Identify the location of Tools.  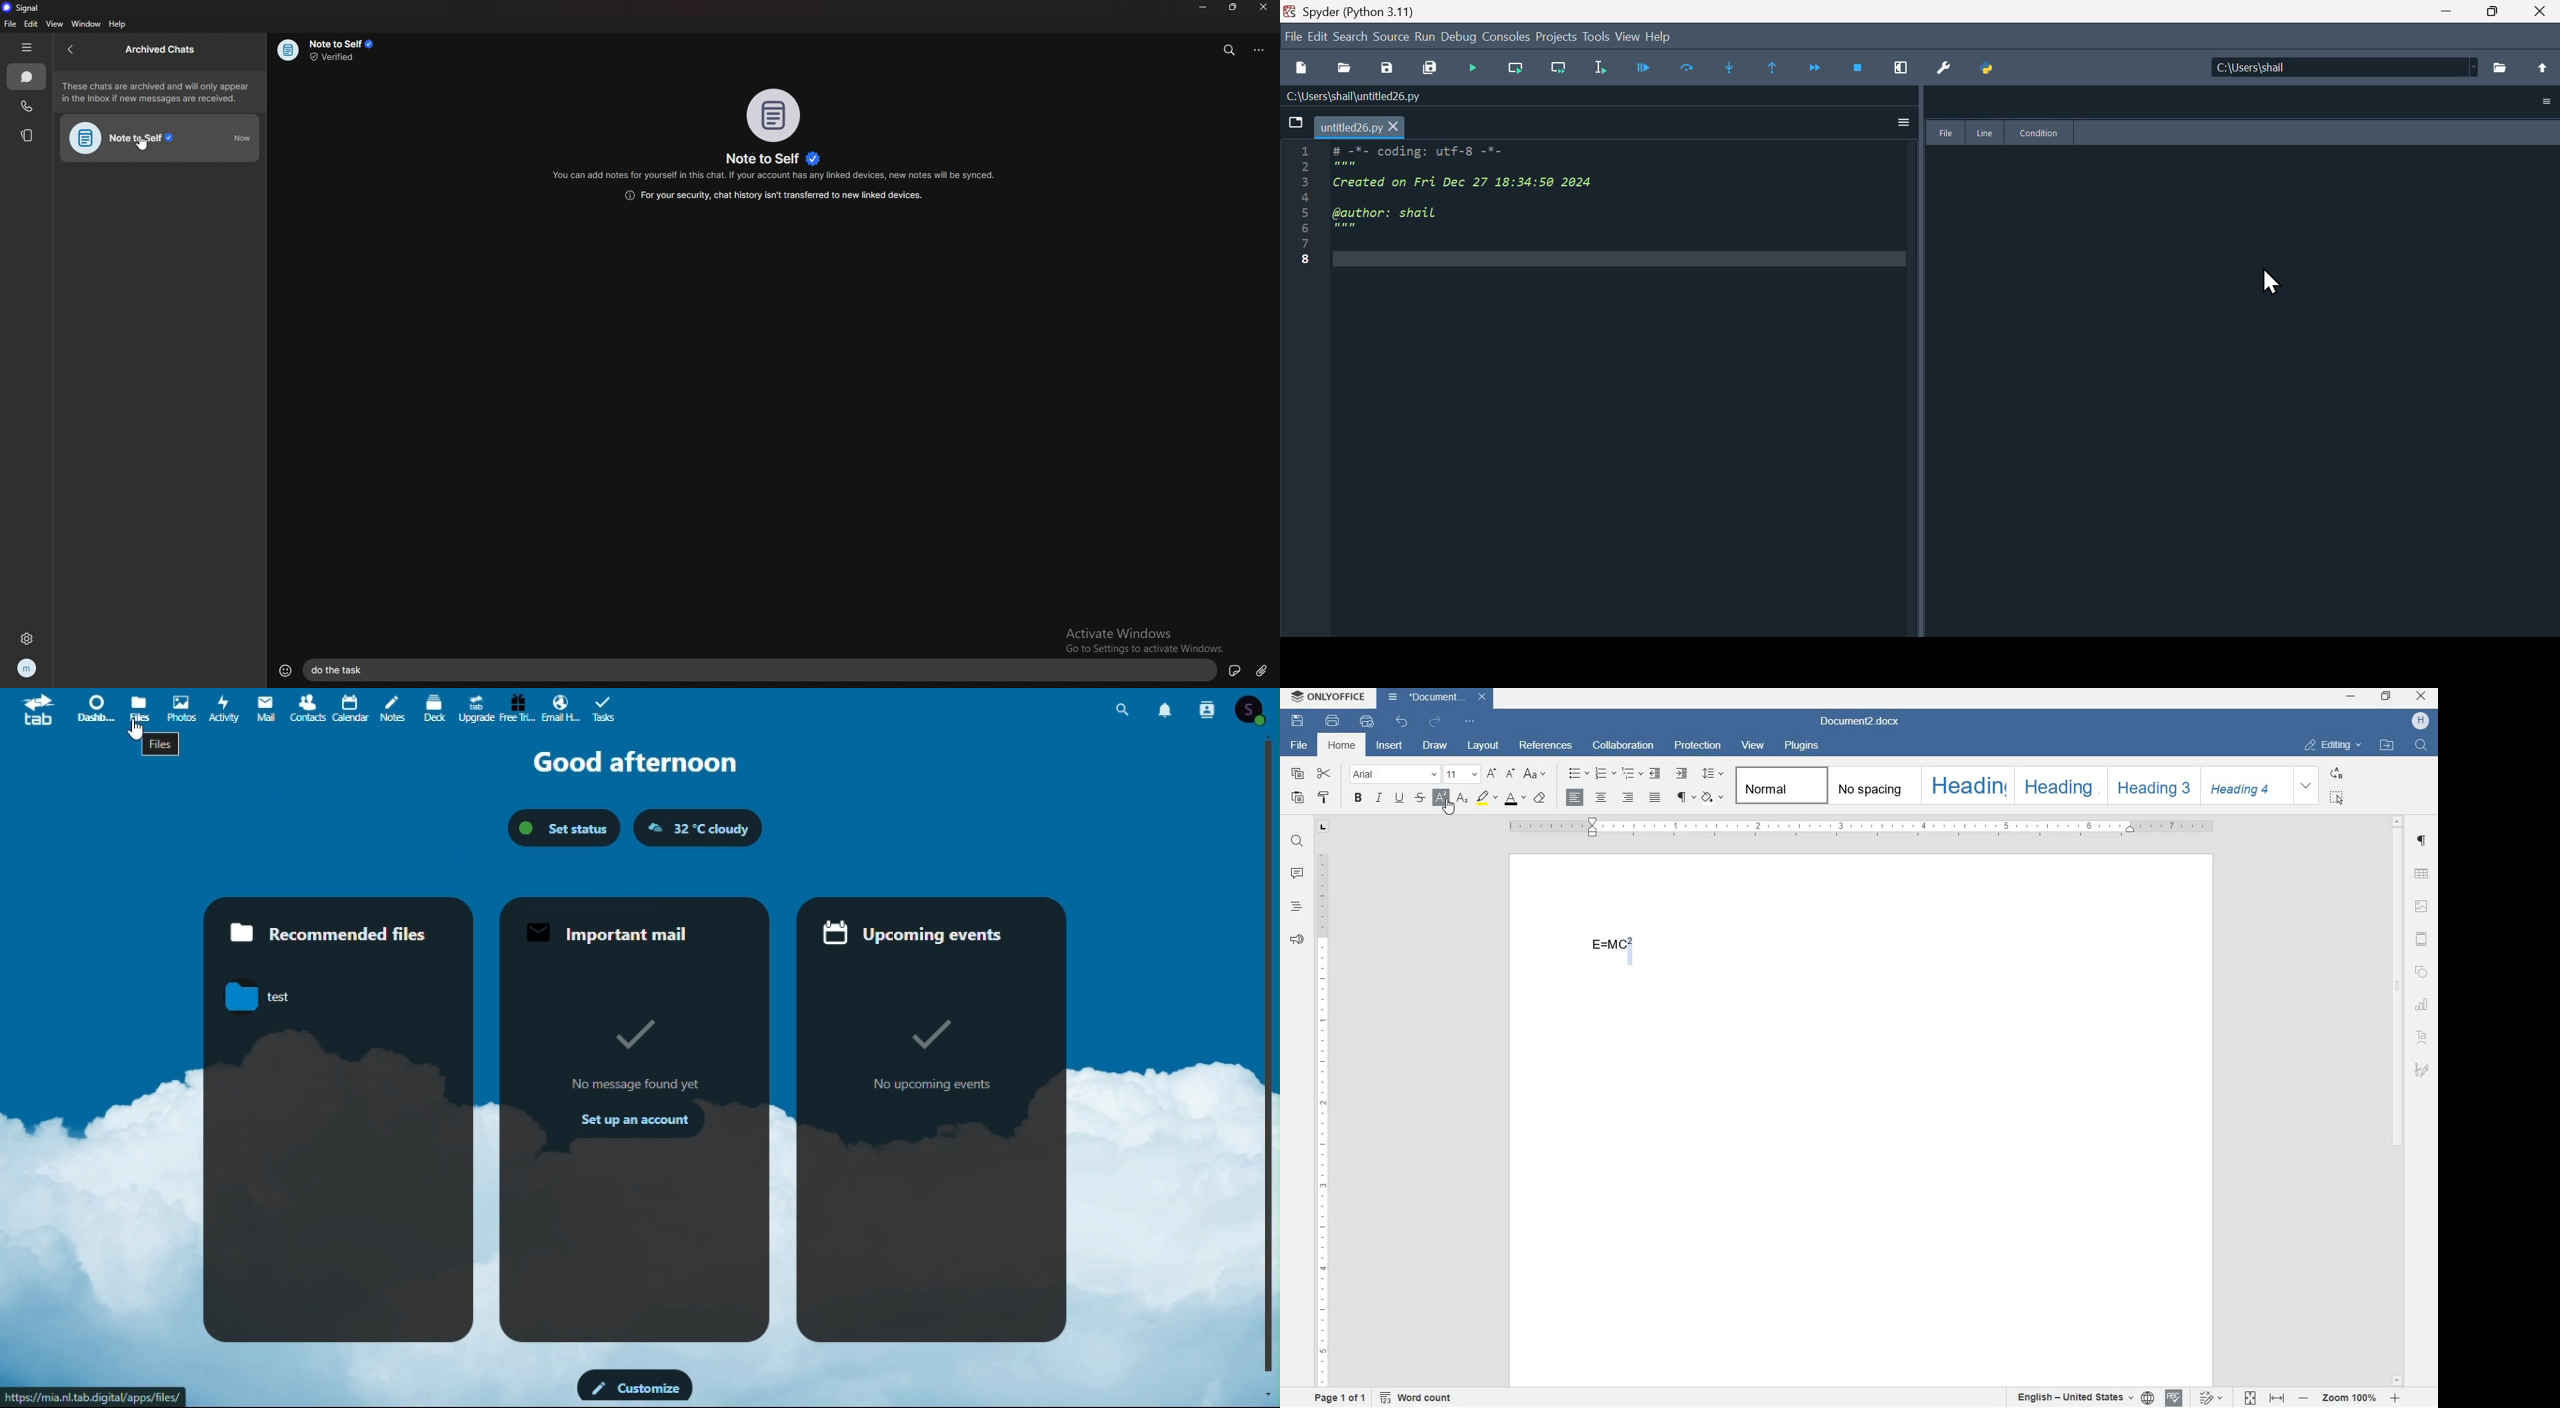
(1595, 37).